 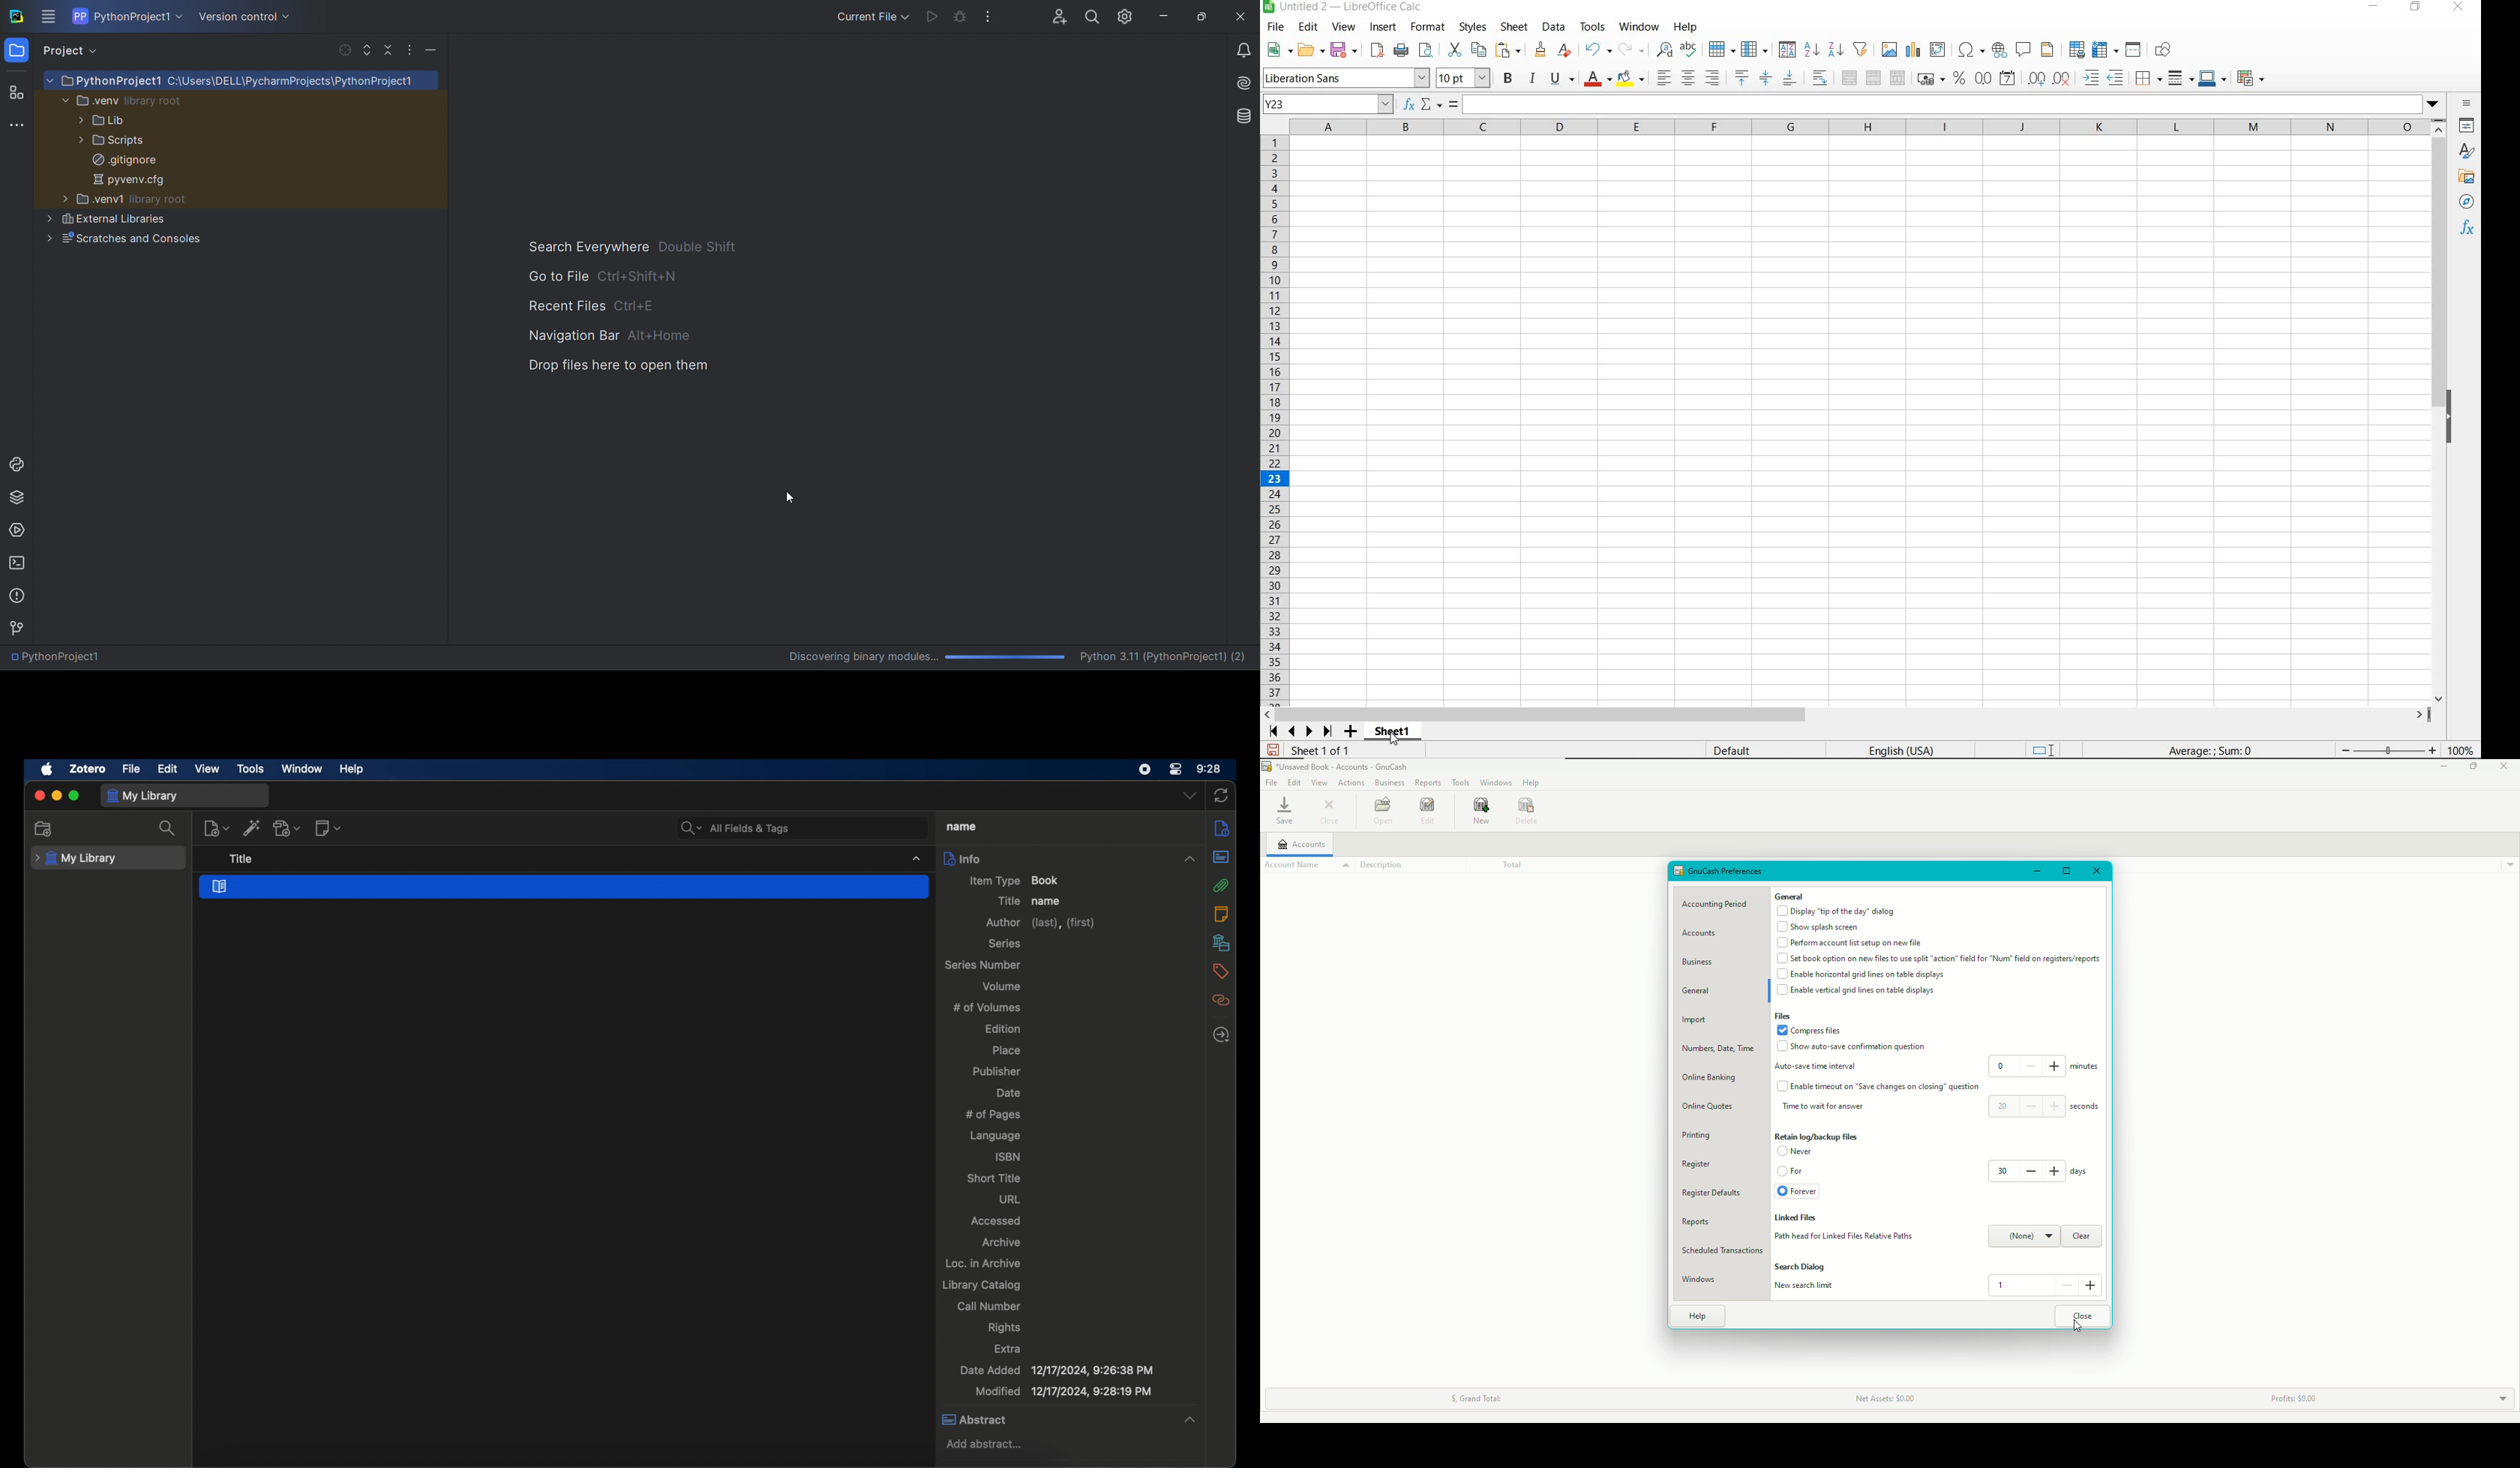 What do you see at coordinates (1007, 1051) in the screenshot?
I see `place` at bounding box center [1007, 1051].